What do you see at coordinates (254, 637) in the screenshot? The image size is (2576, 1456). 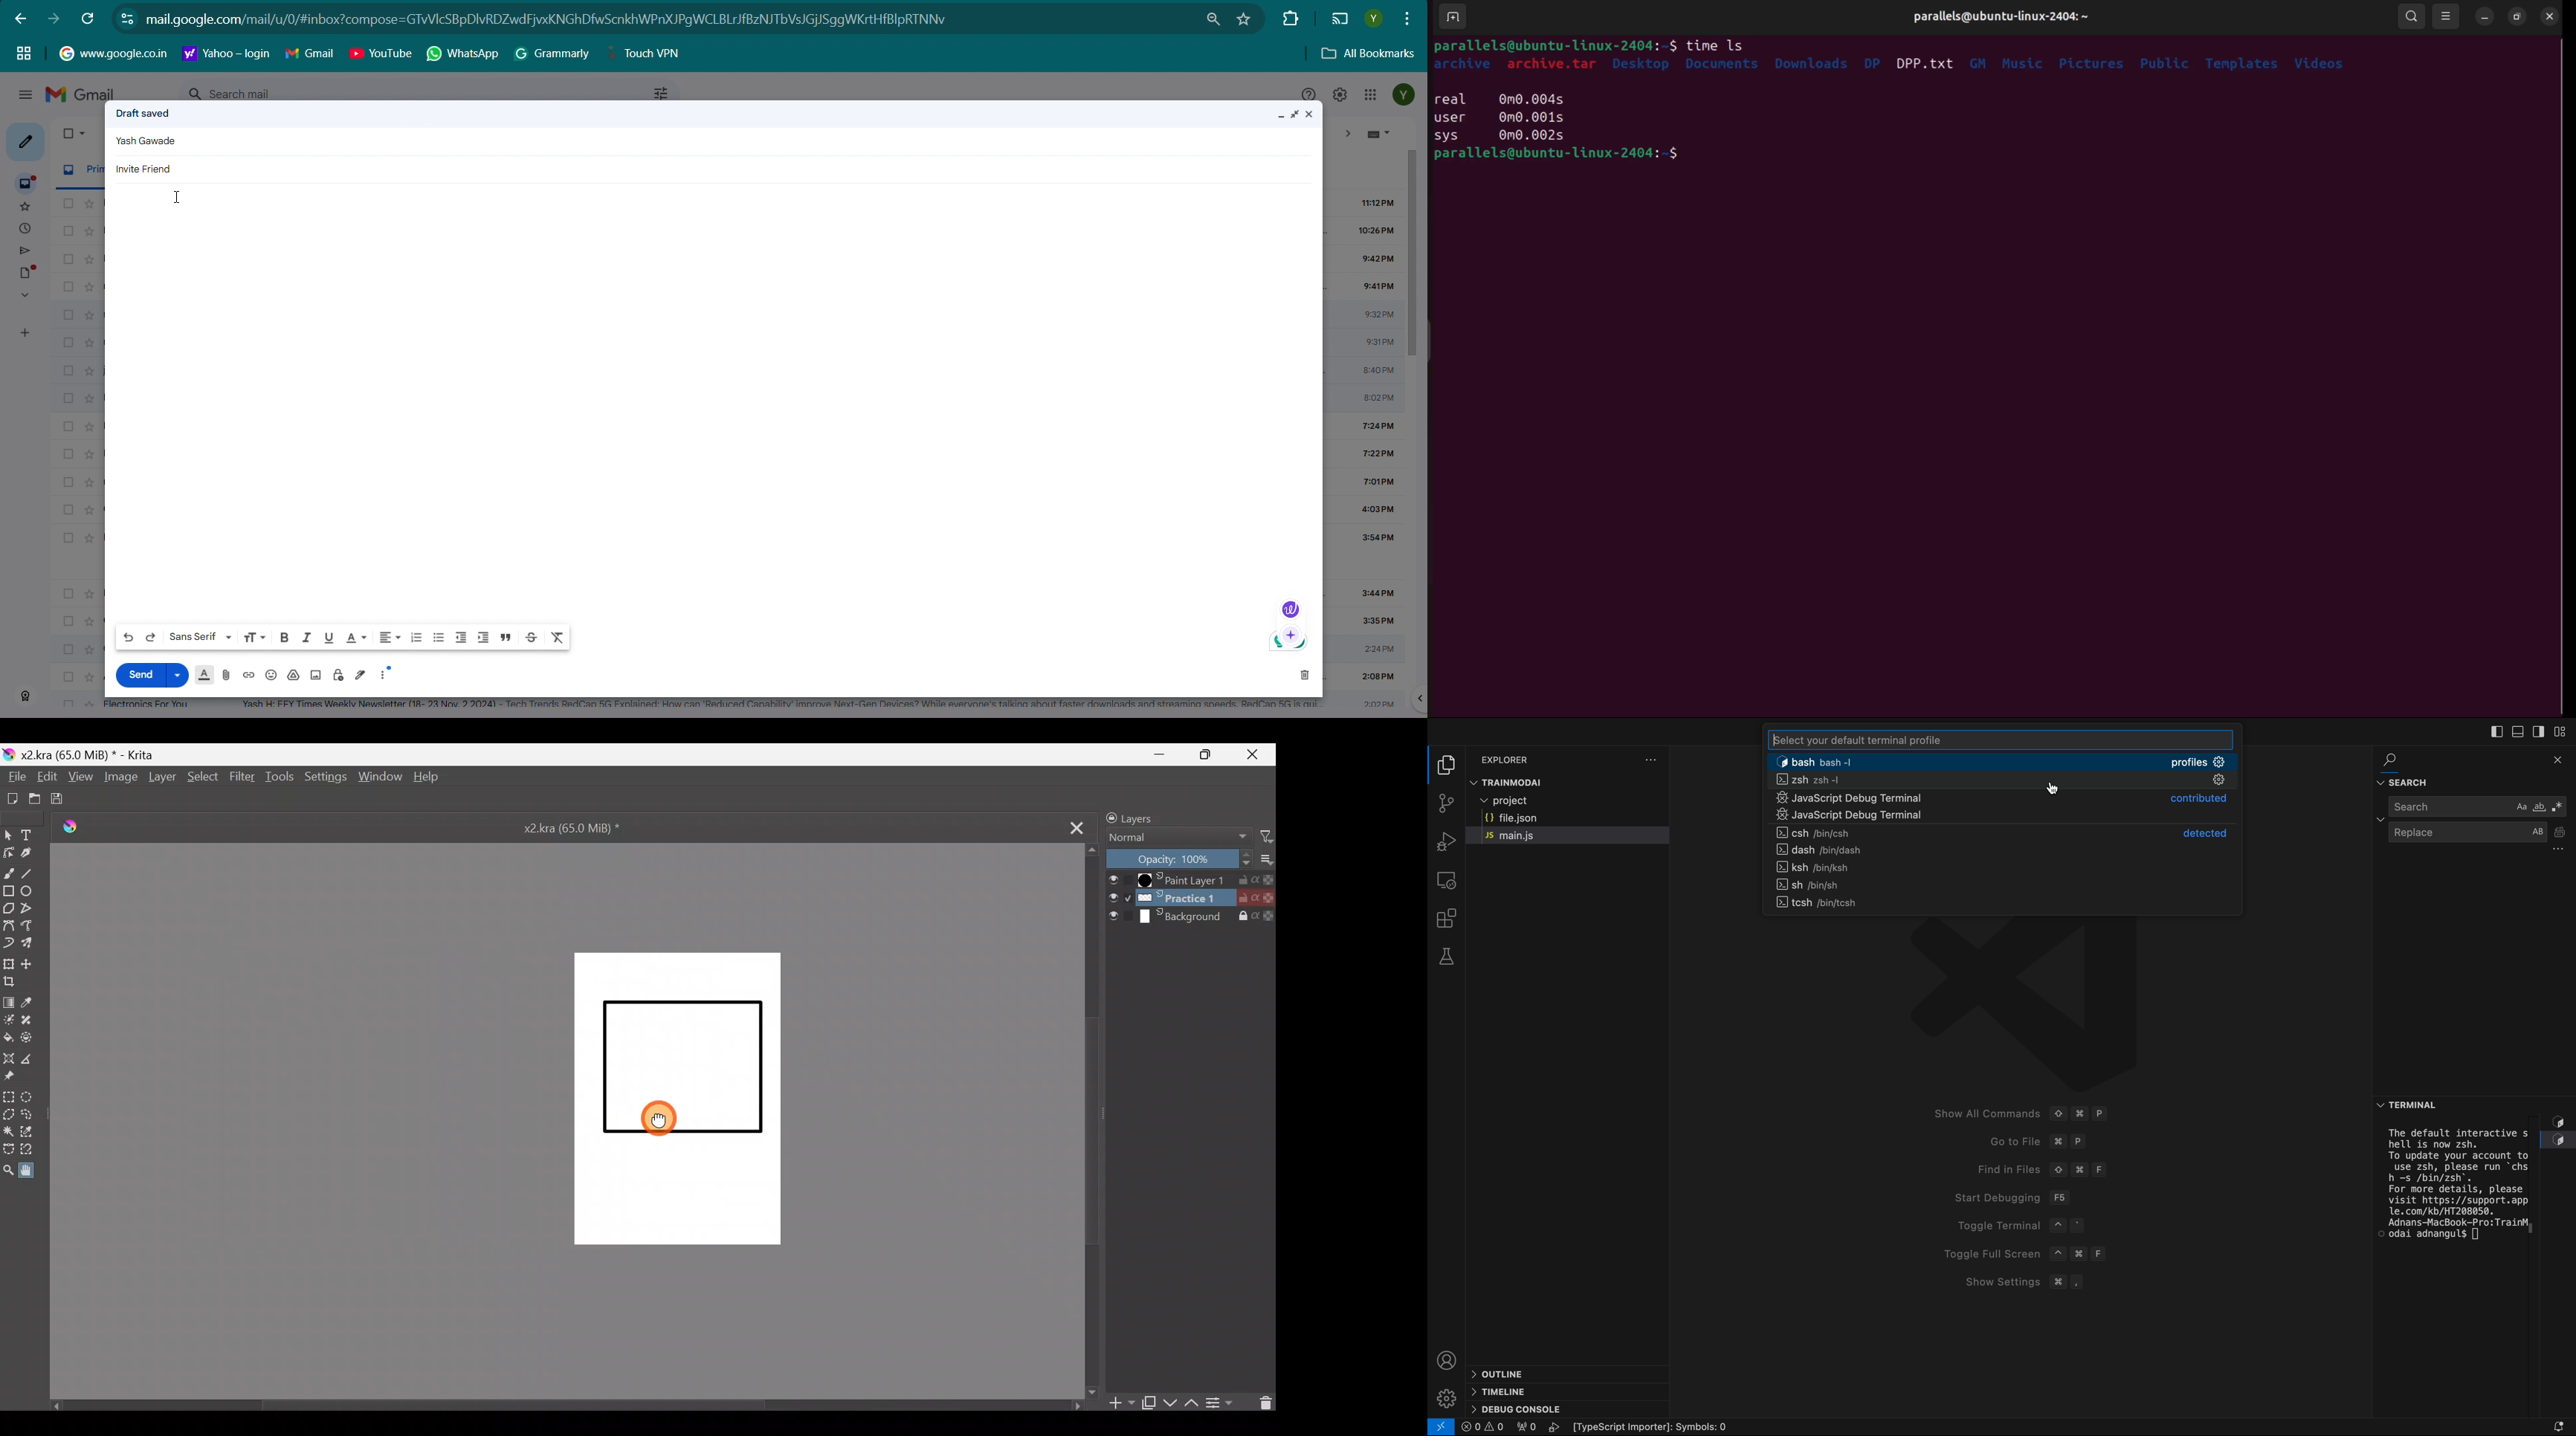 I see `Size` at bounding box center [254, 637].